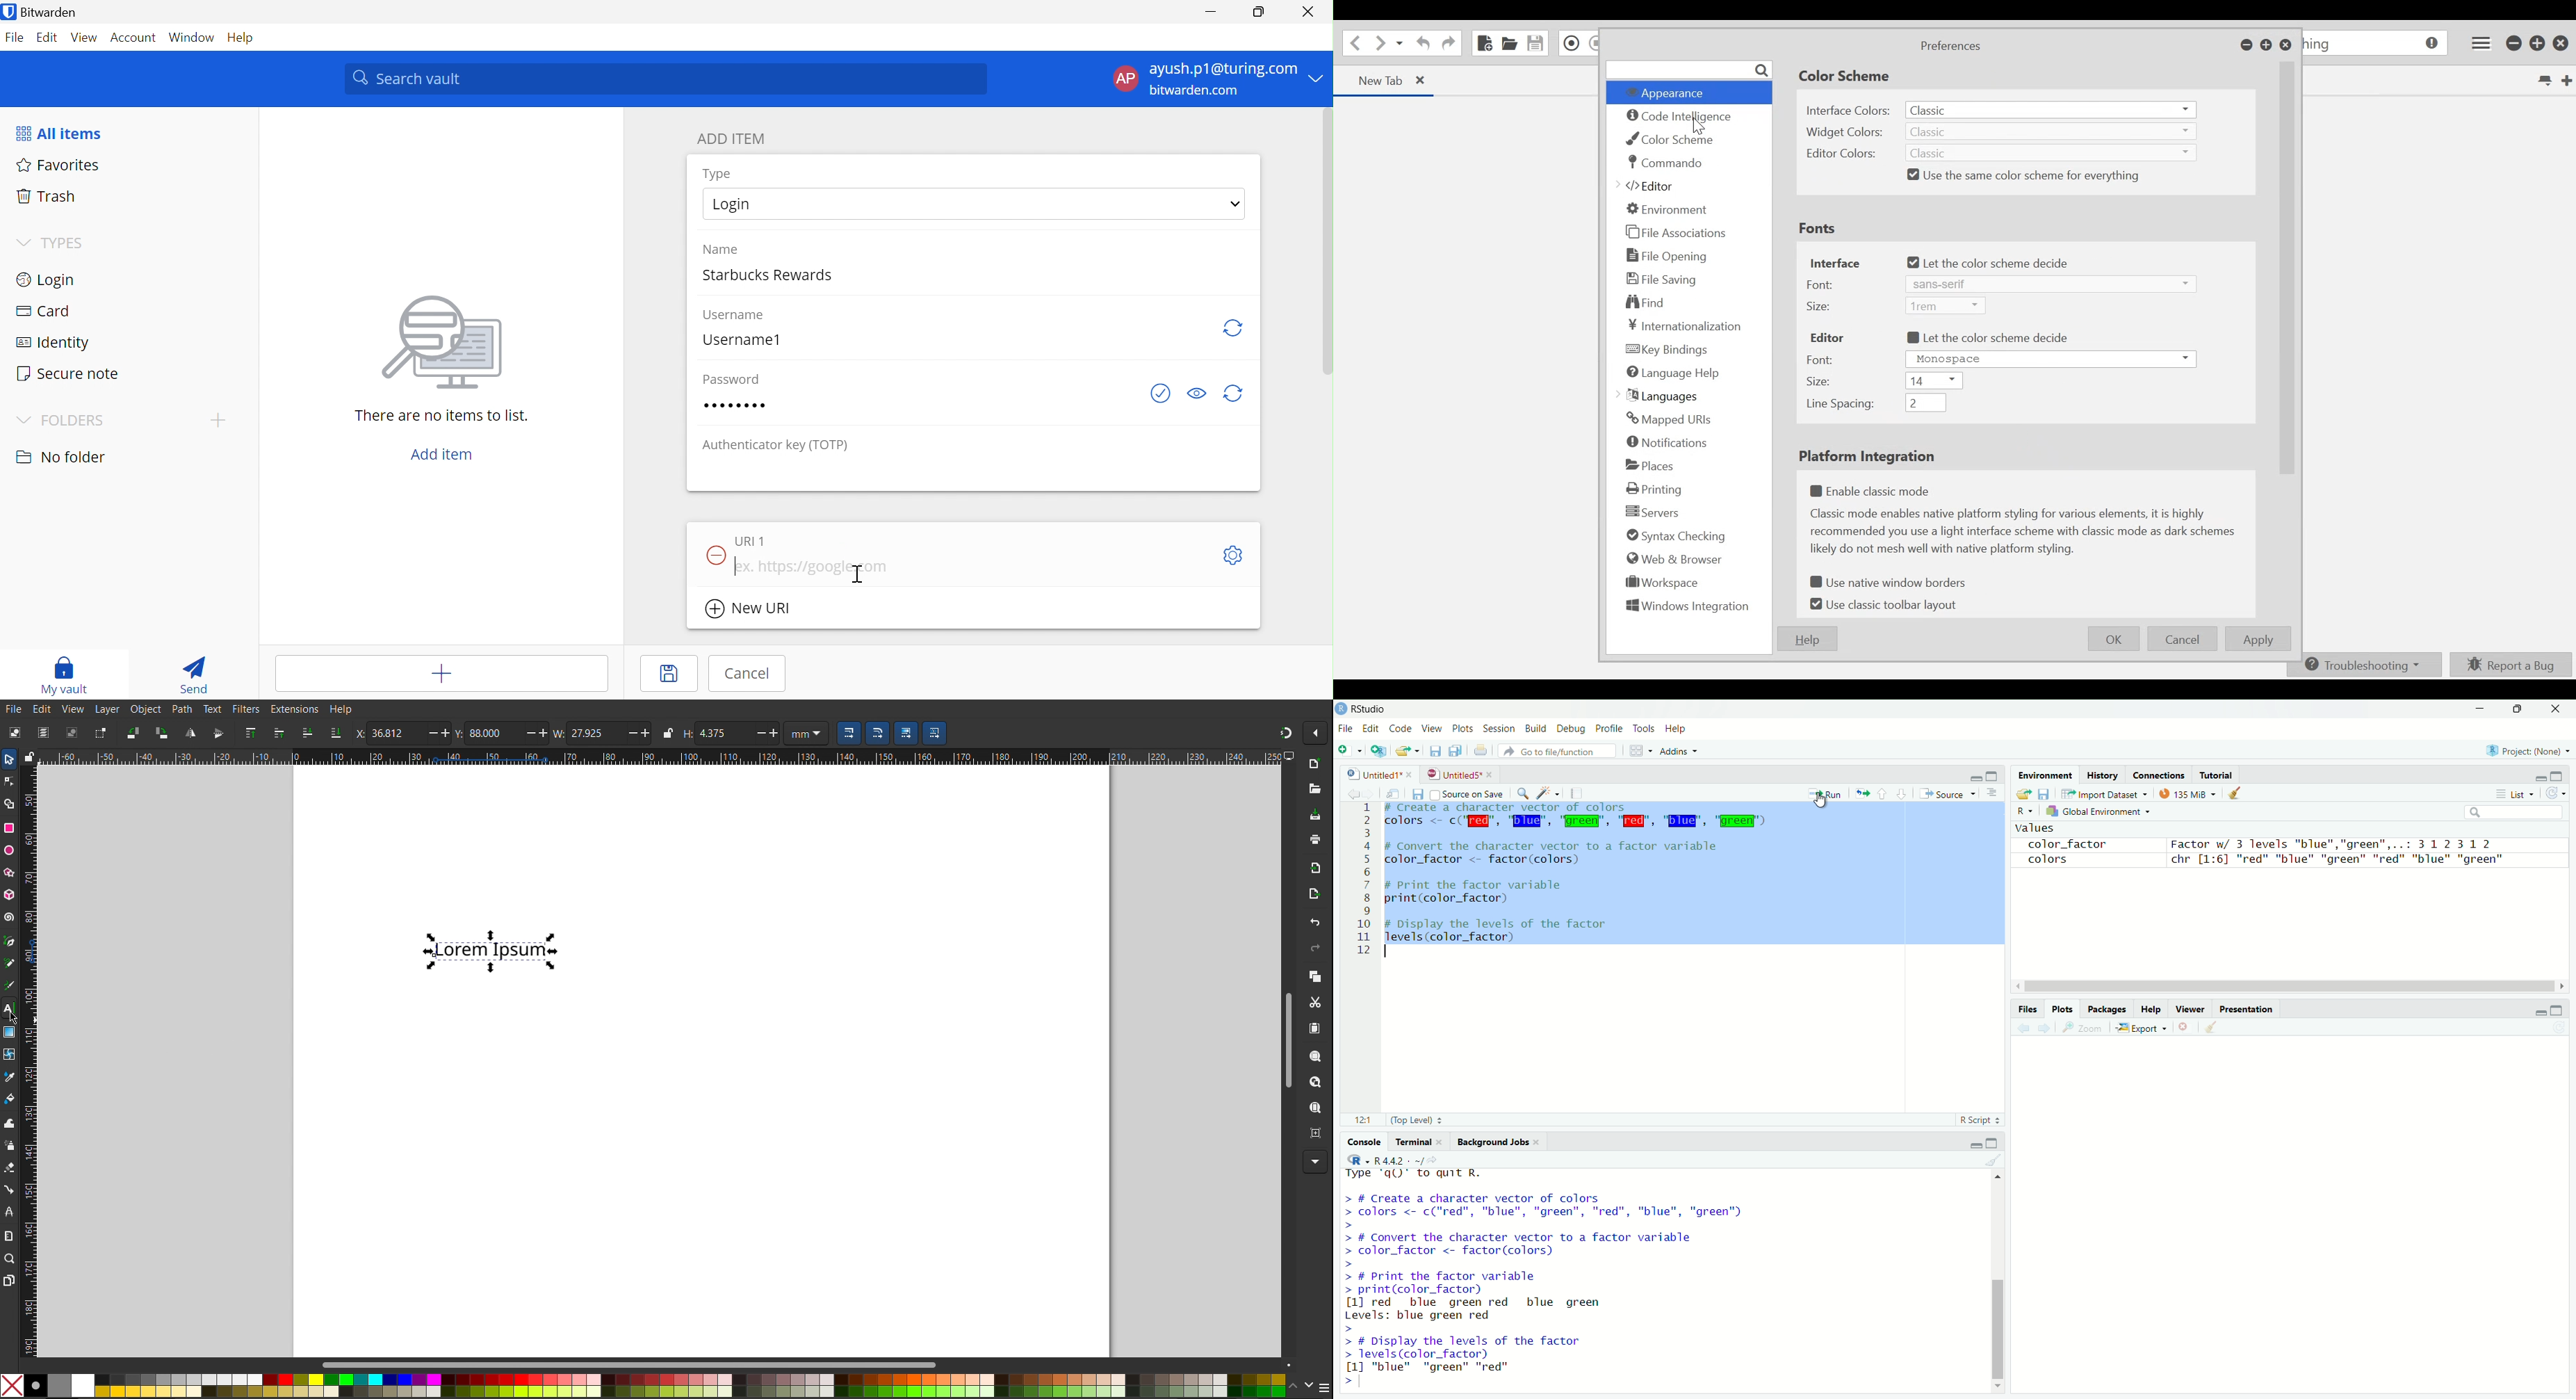 This screenshot has height=1400, width=2576. What do you see at coordinates (1493, 774) in the screenshot?
I see `close` at bounding box center [1493, 774].